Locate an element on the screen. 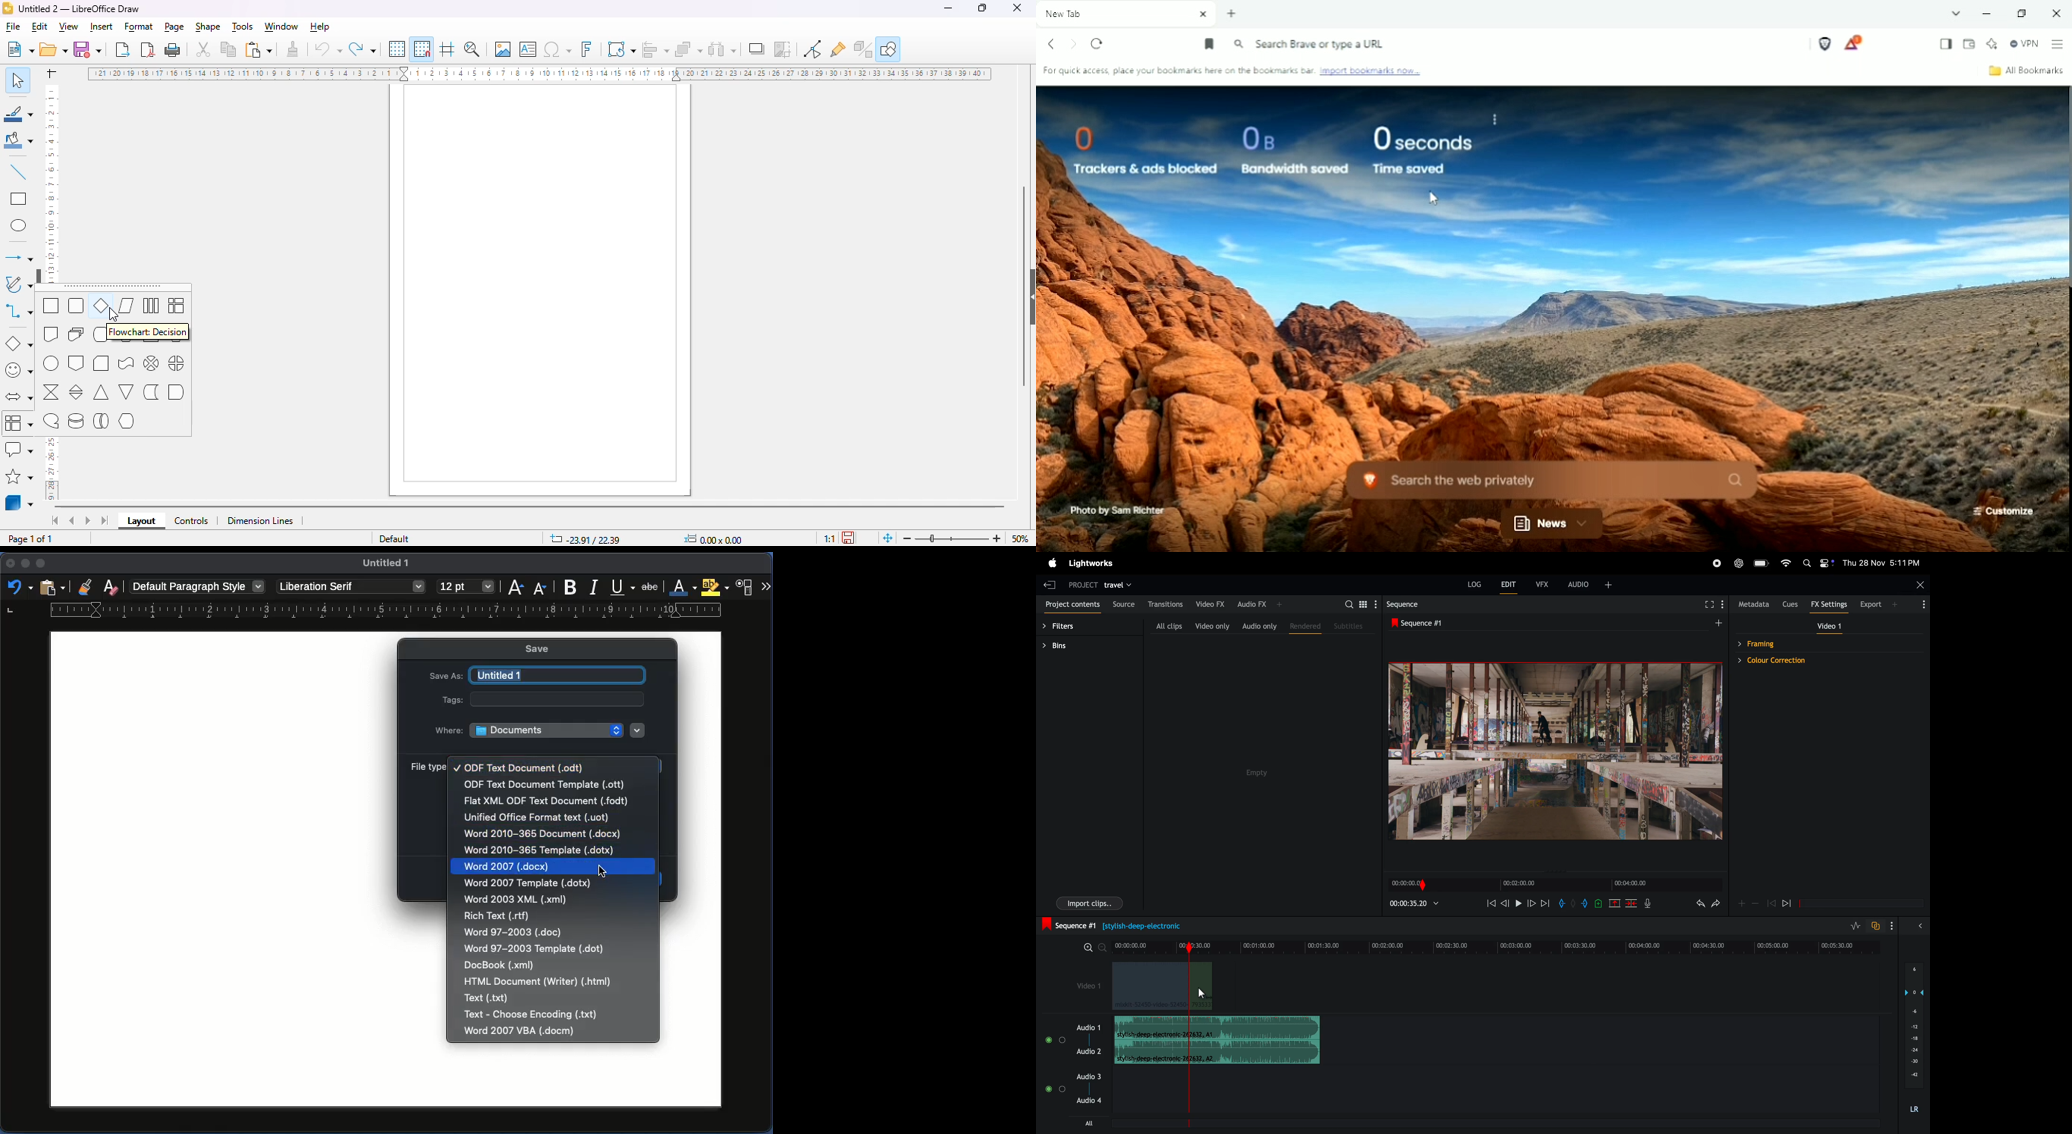 Image resolution: width=2072 pixels, height=1148 pixels. flowchart: summing junction is located at coordinates (151, 363).